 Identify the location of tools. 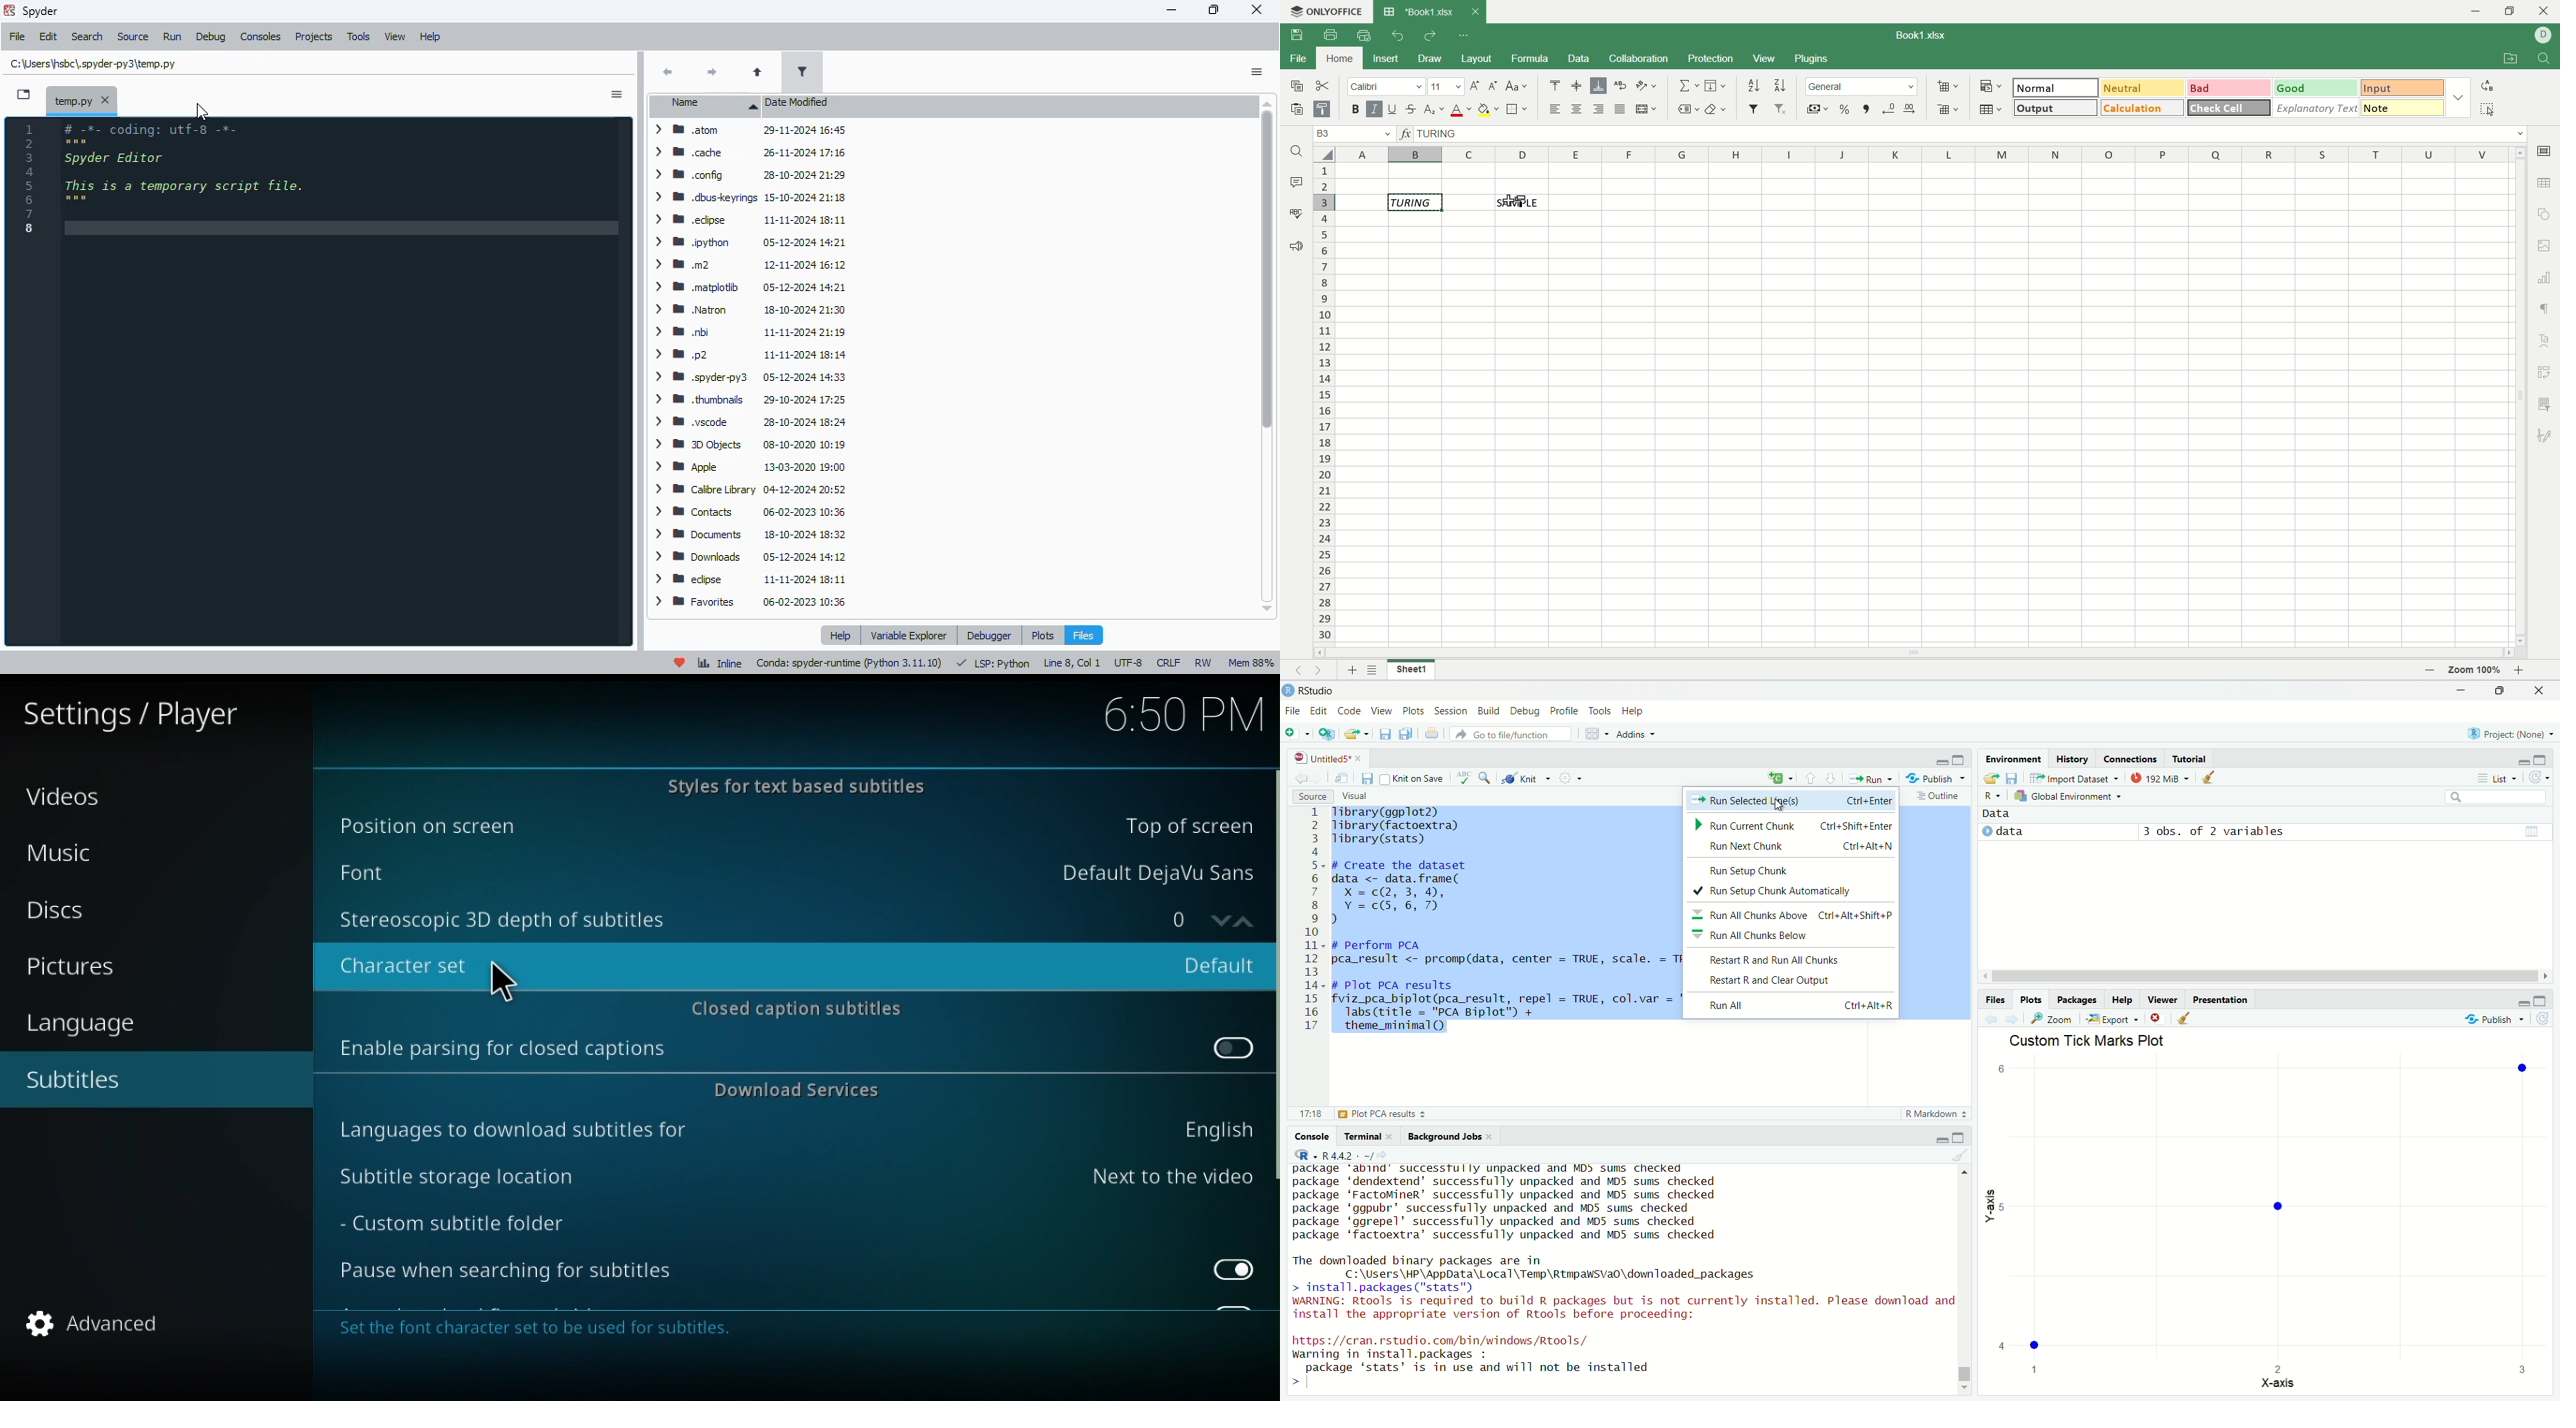
(360, 37).